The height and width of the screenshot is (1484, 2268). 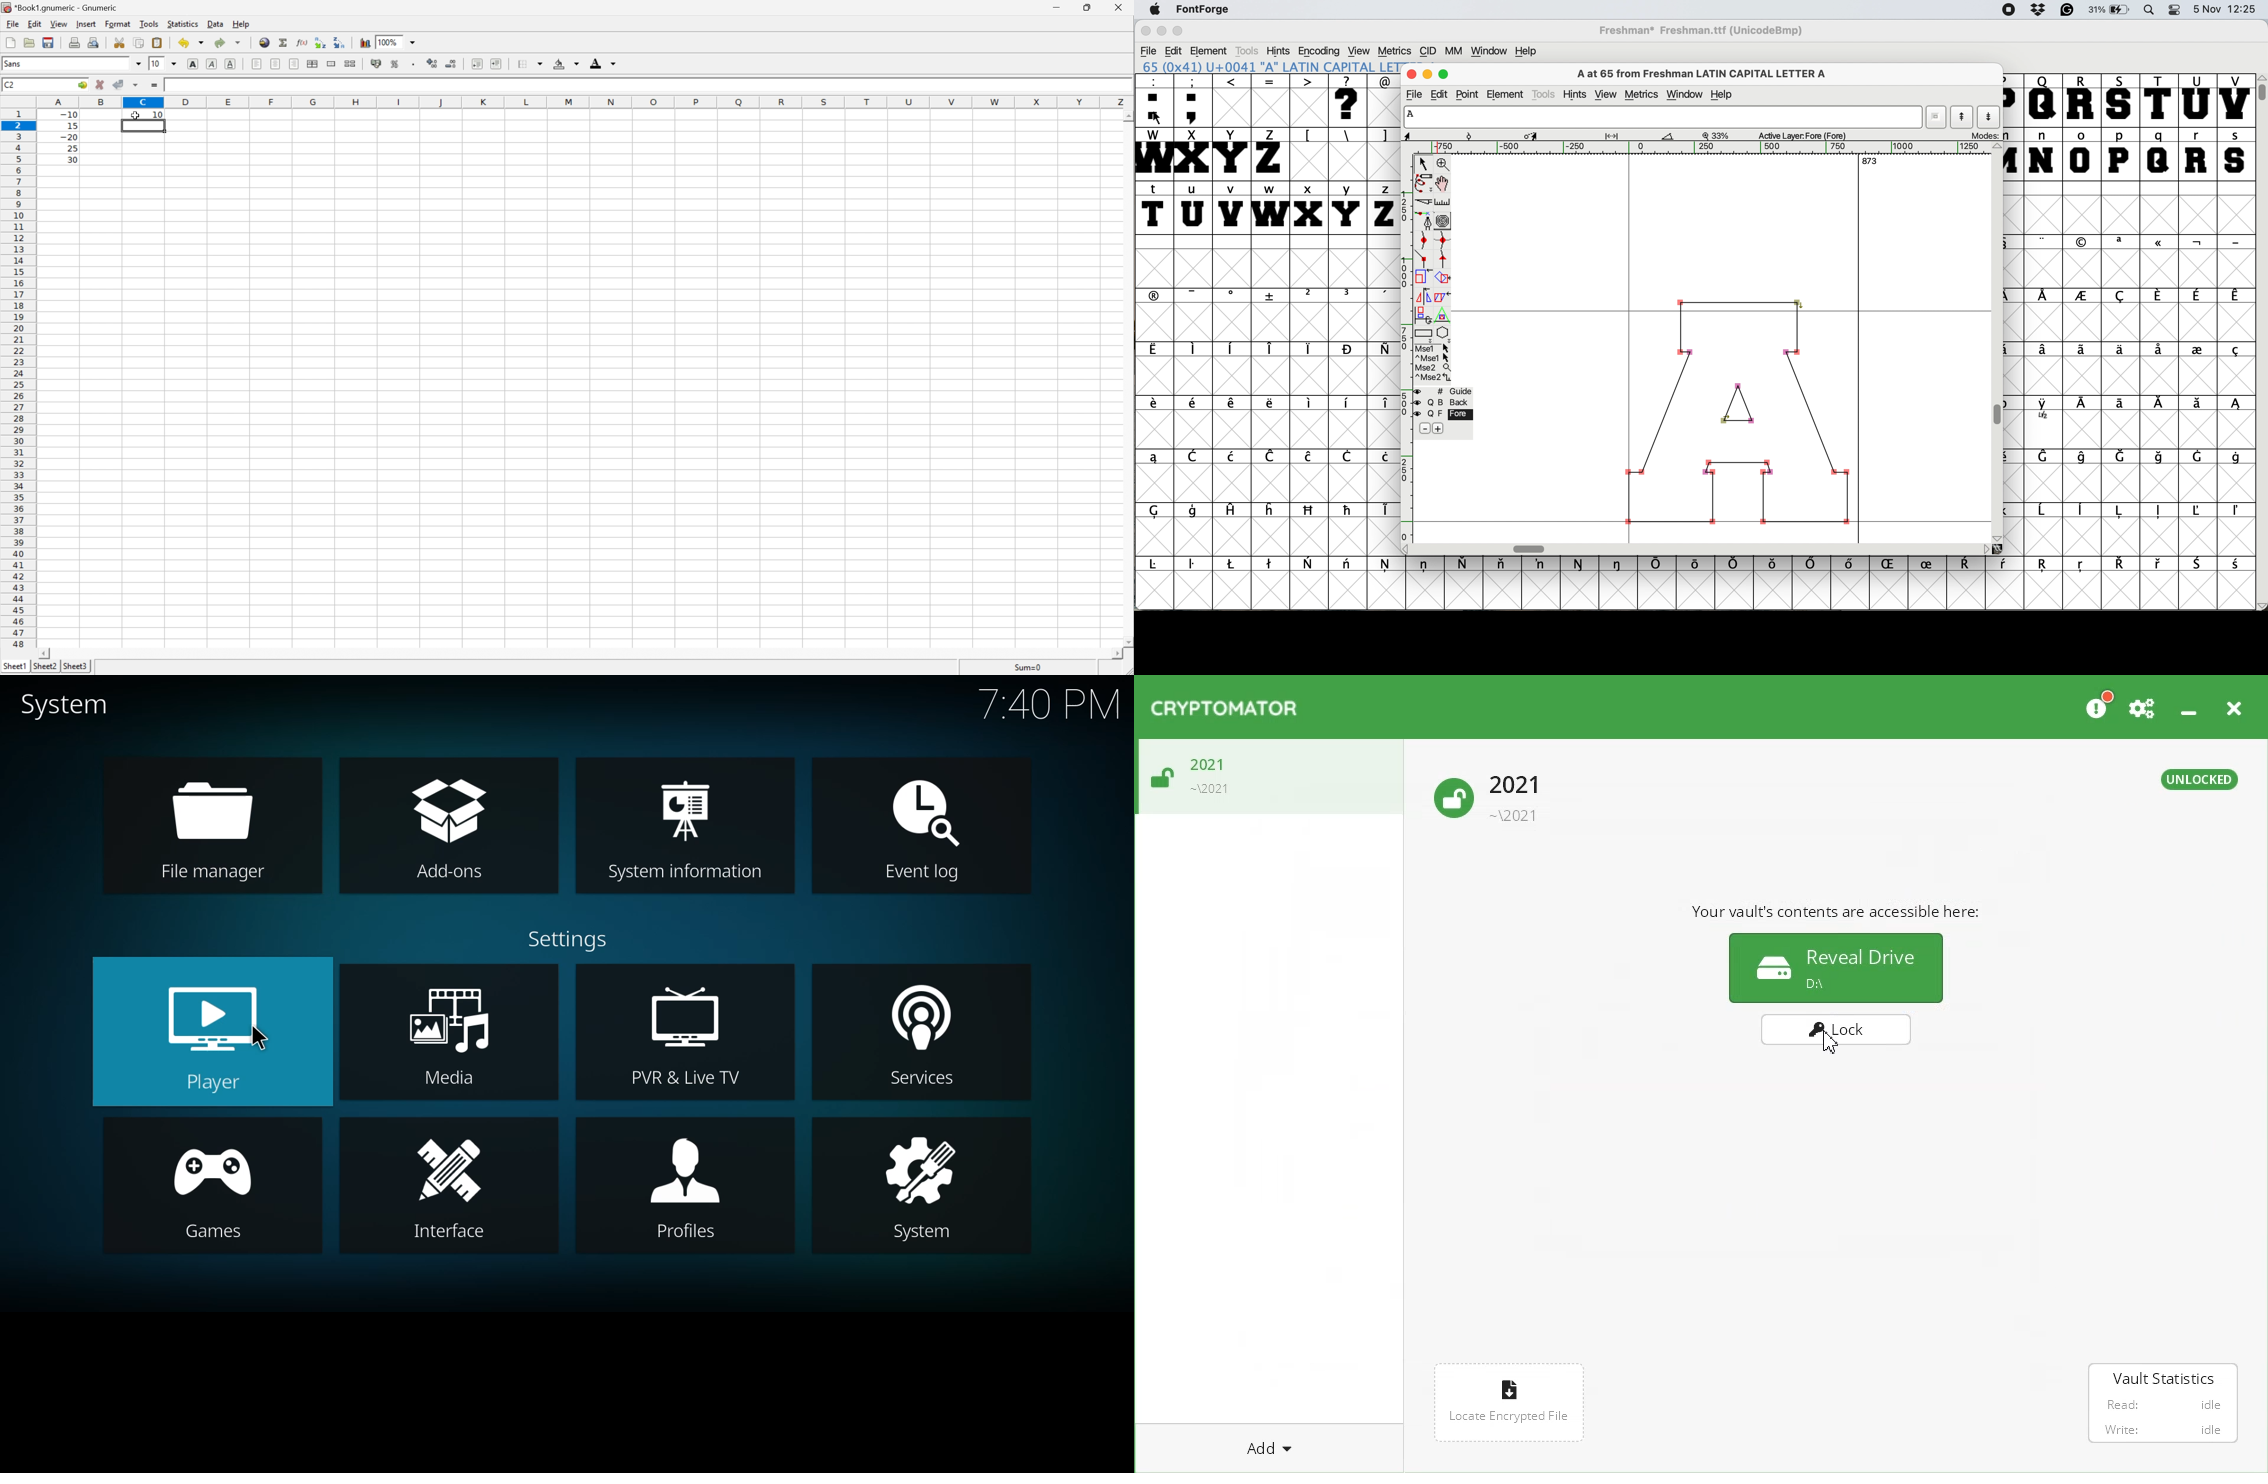 I want to click on system, so click(x=926, y=1191).